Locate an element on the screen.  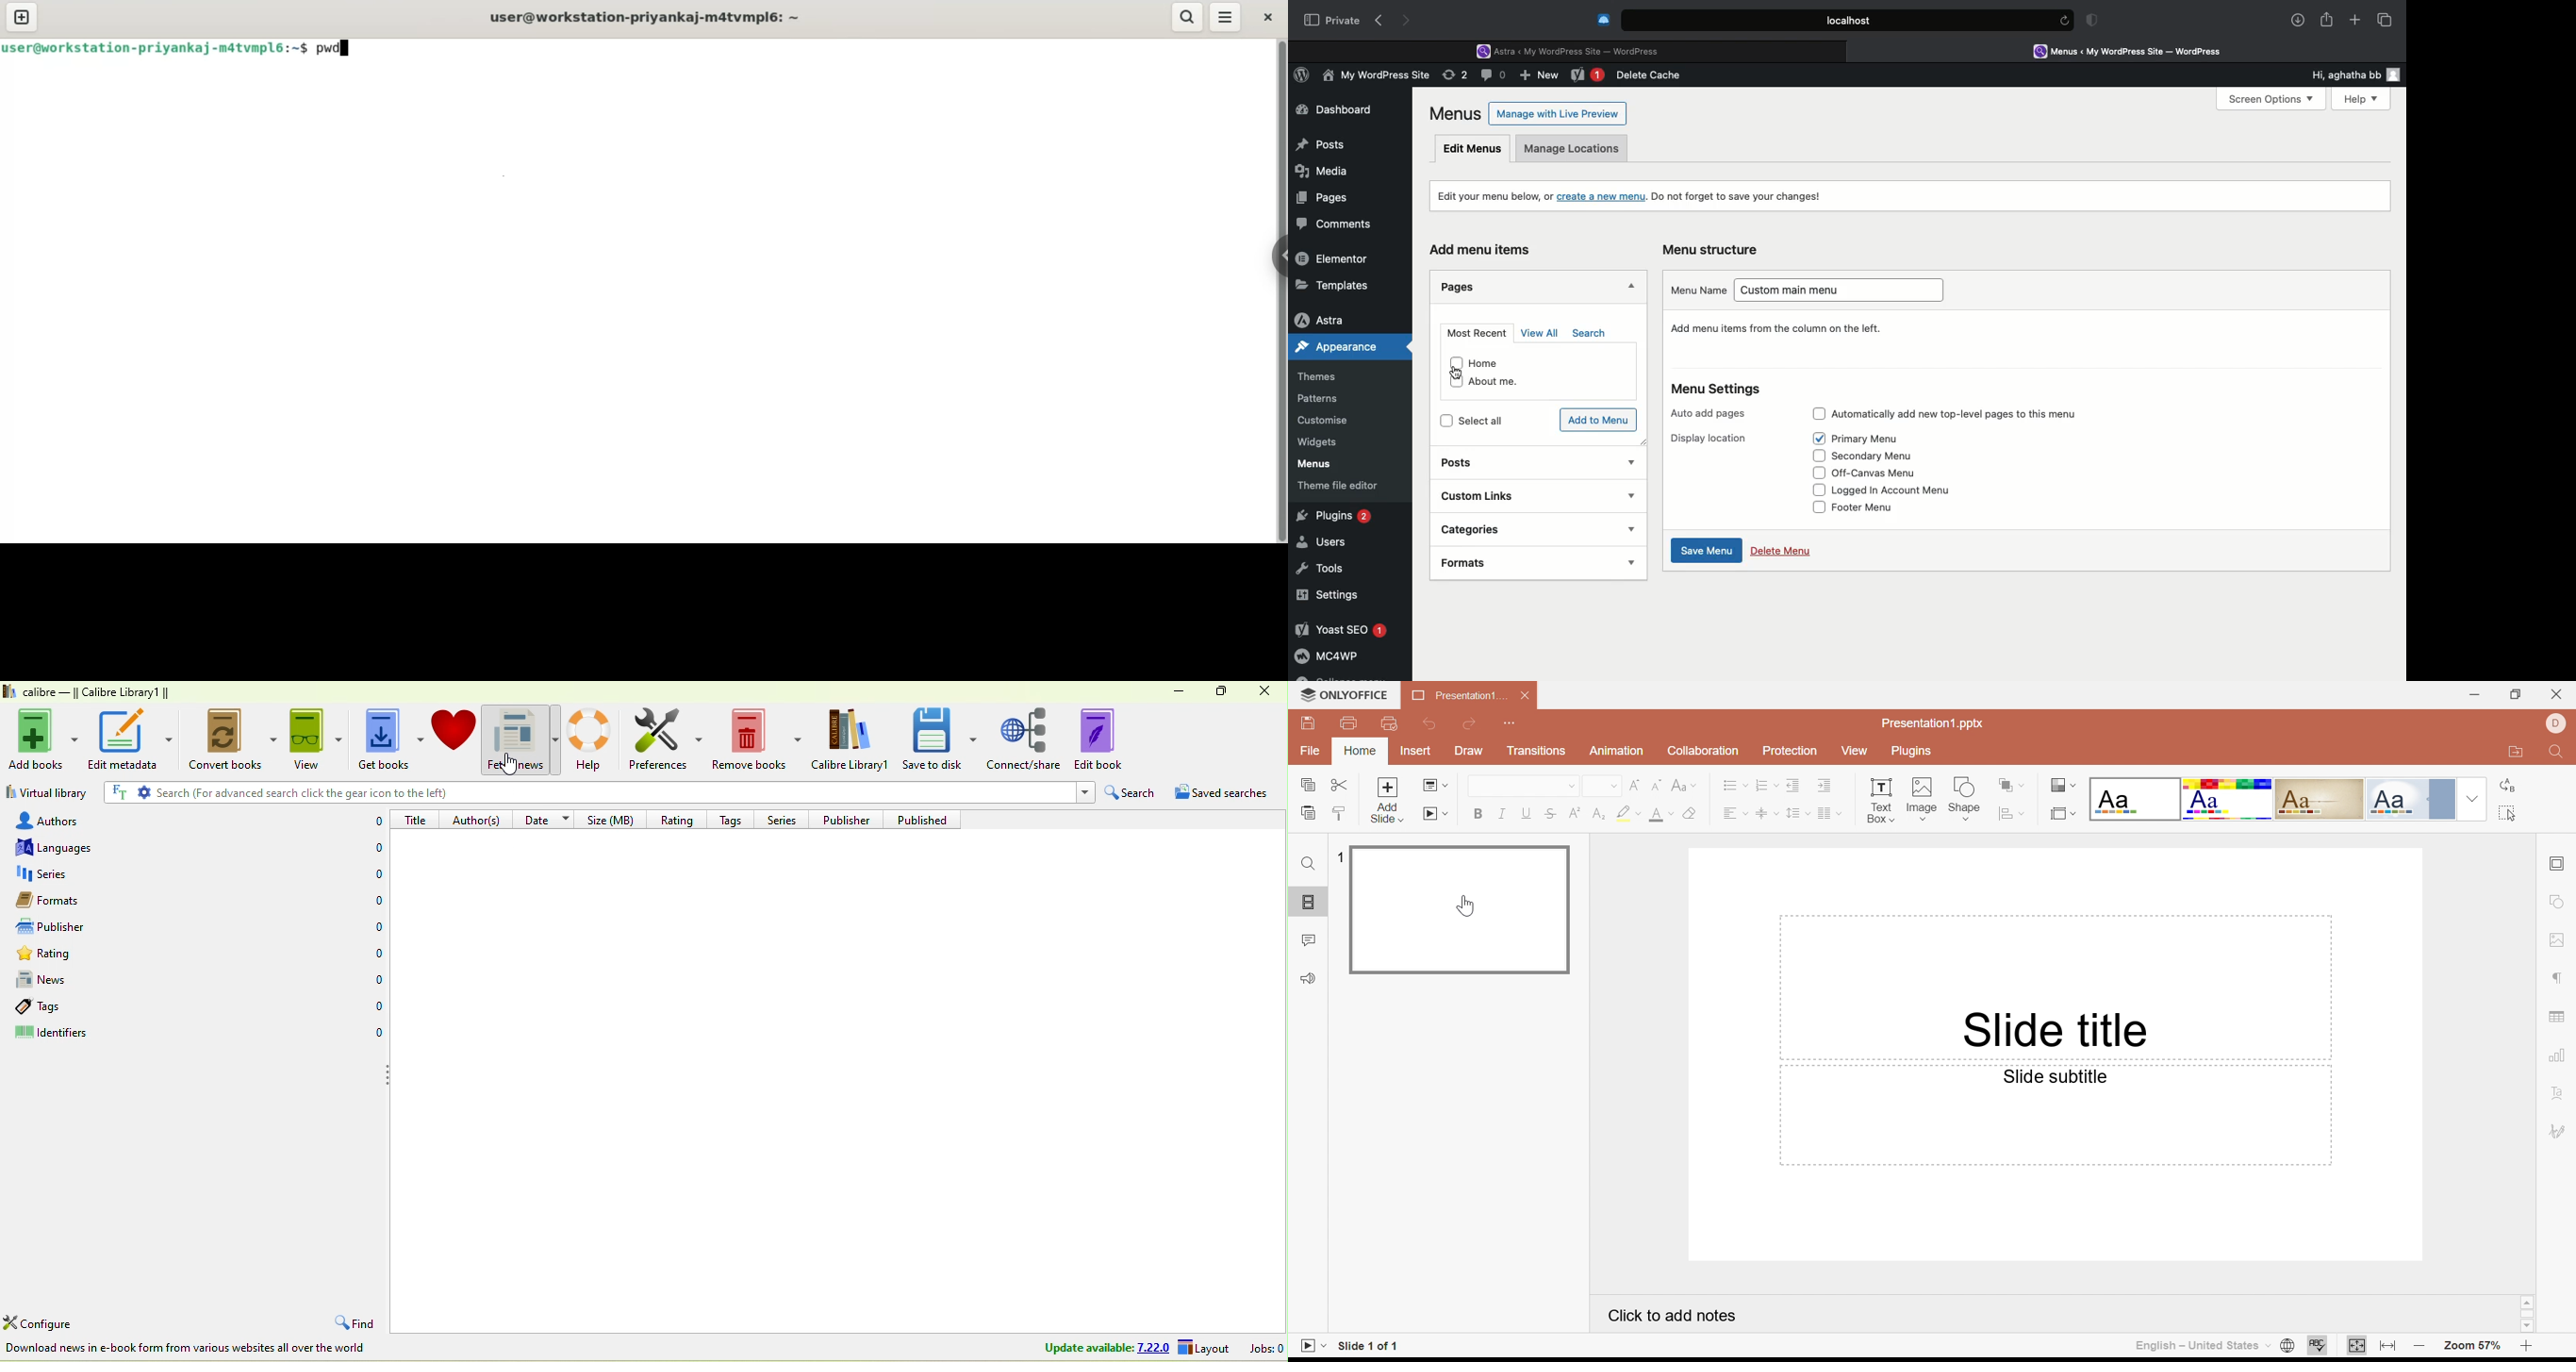
Custom links is located at coordinates (1511, 496).